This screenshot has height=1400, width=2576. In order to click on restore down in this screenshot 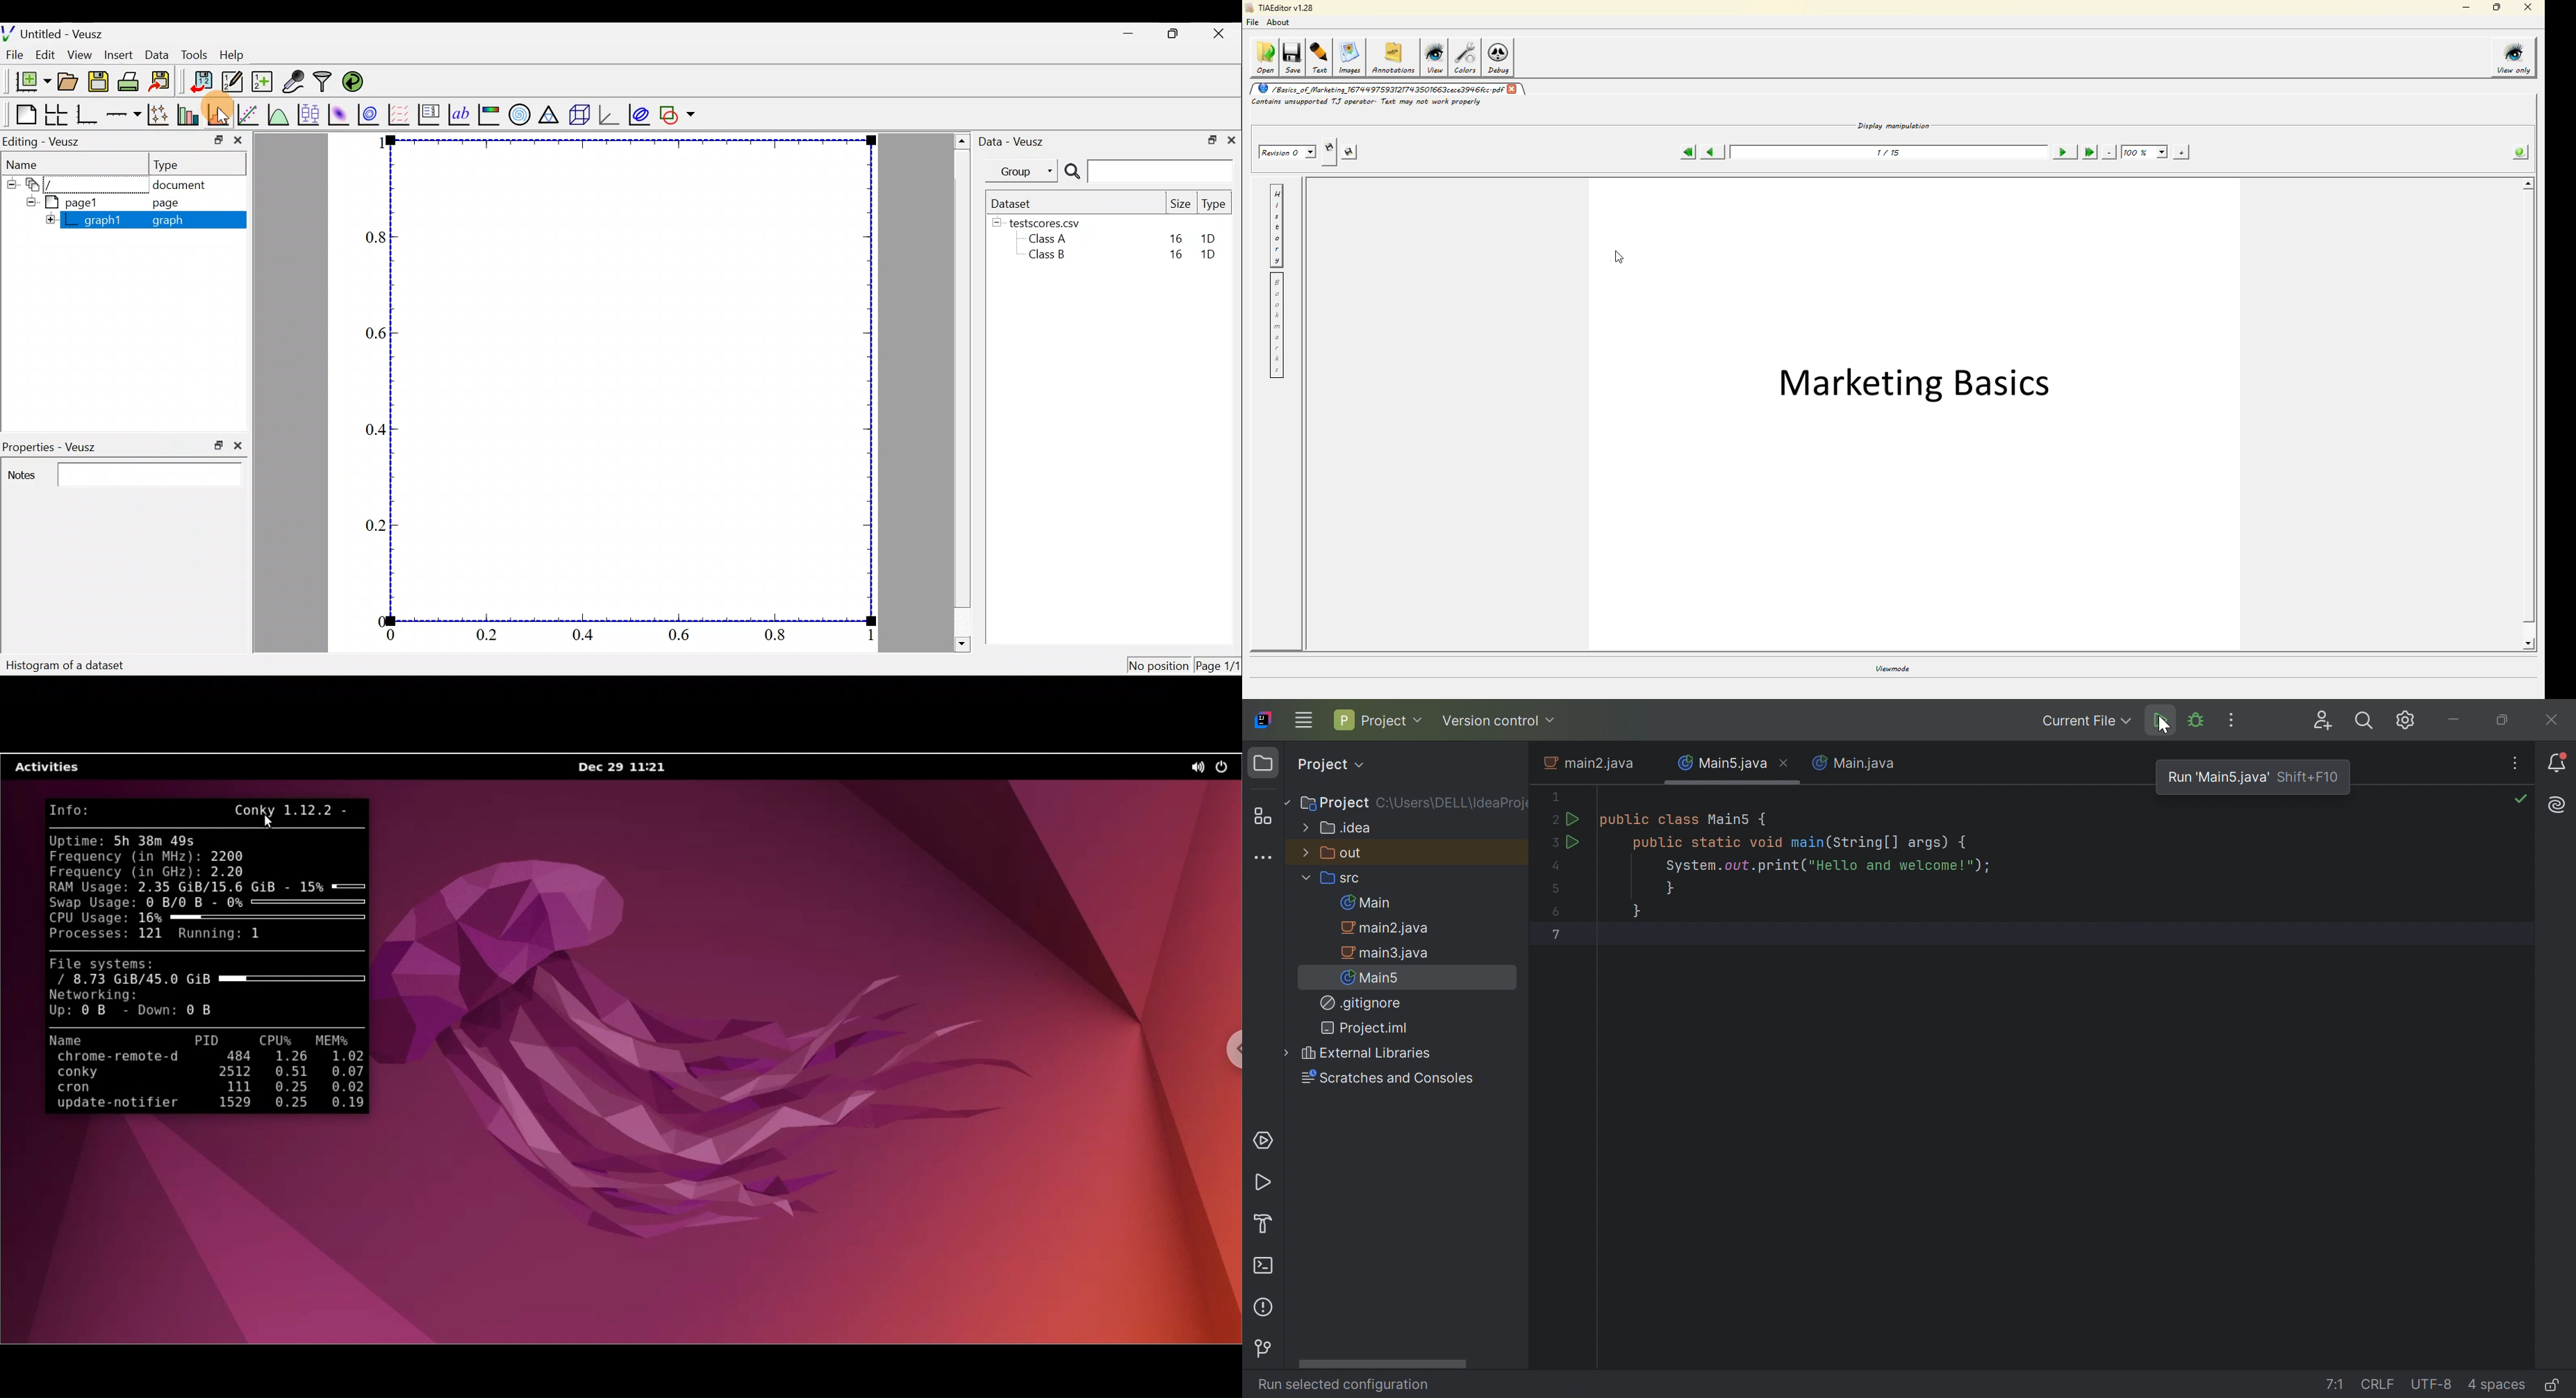, I will do `click(213, 139)`.